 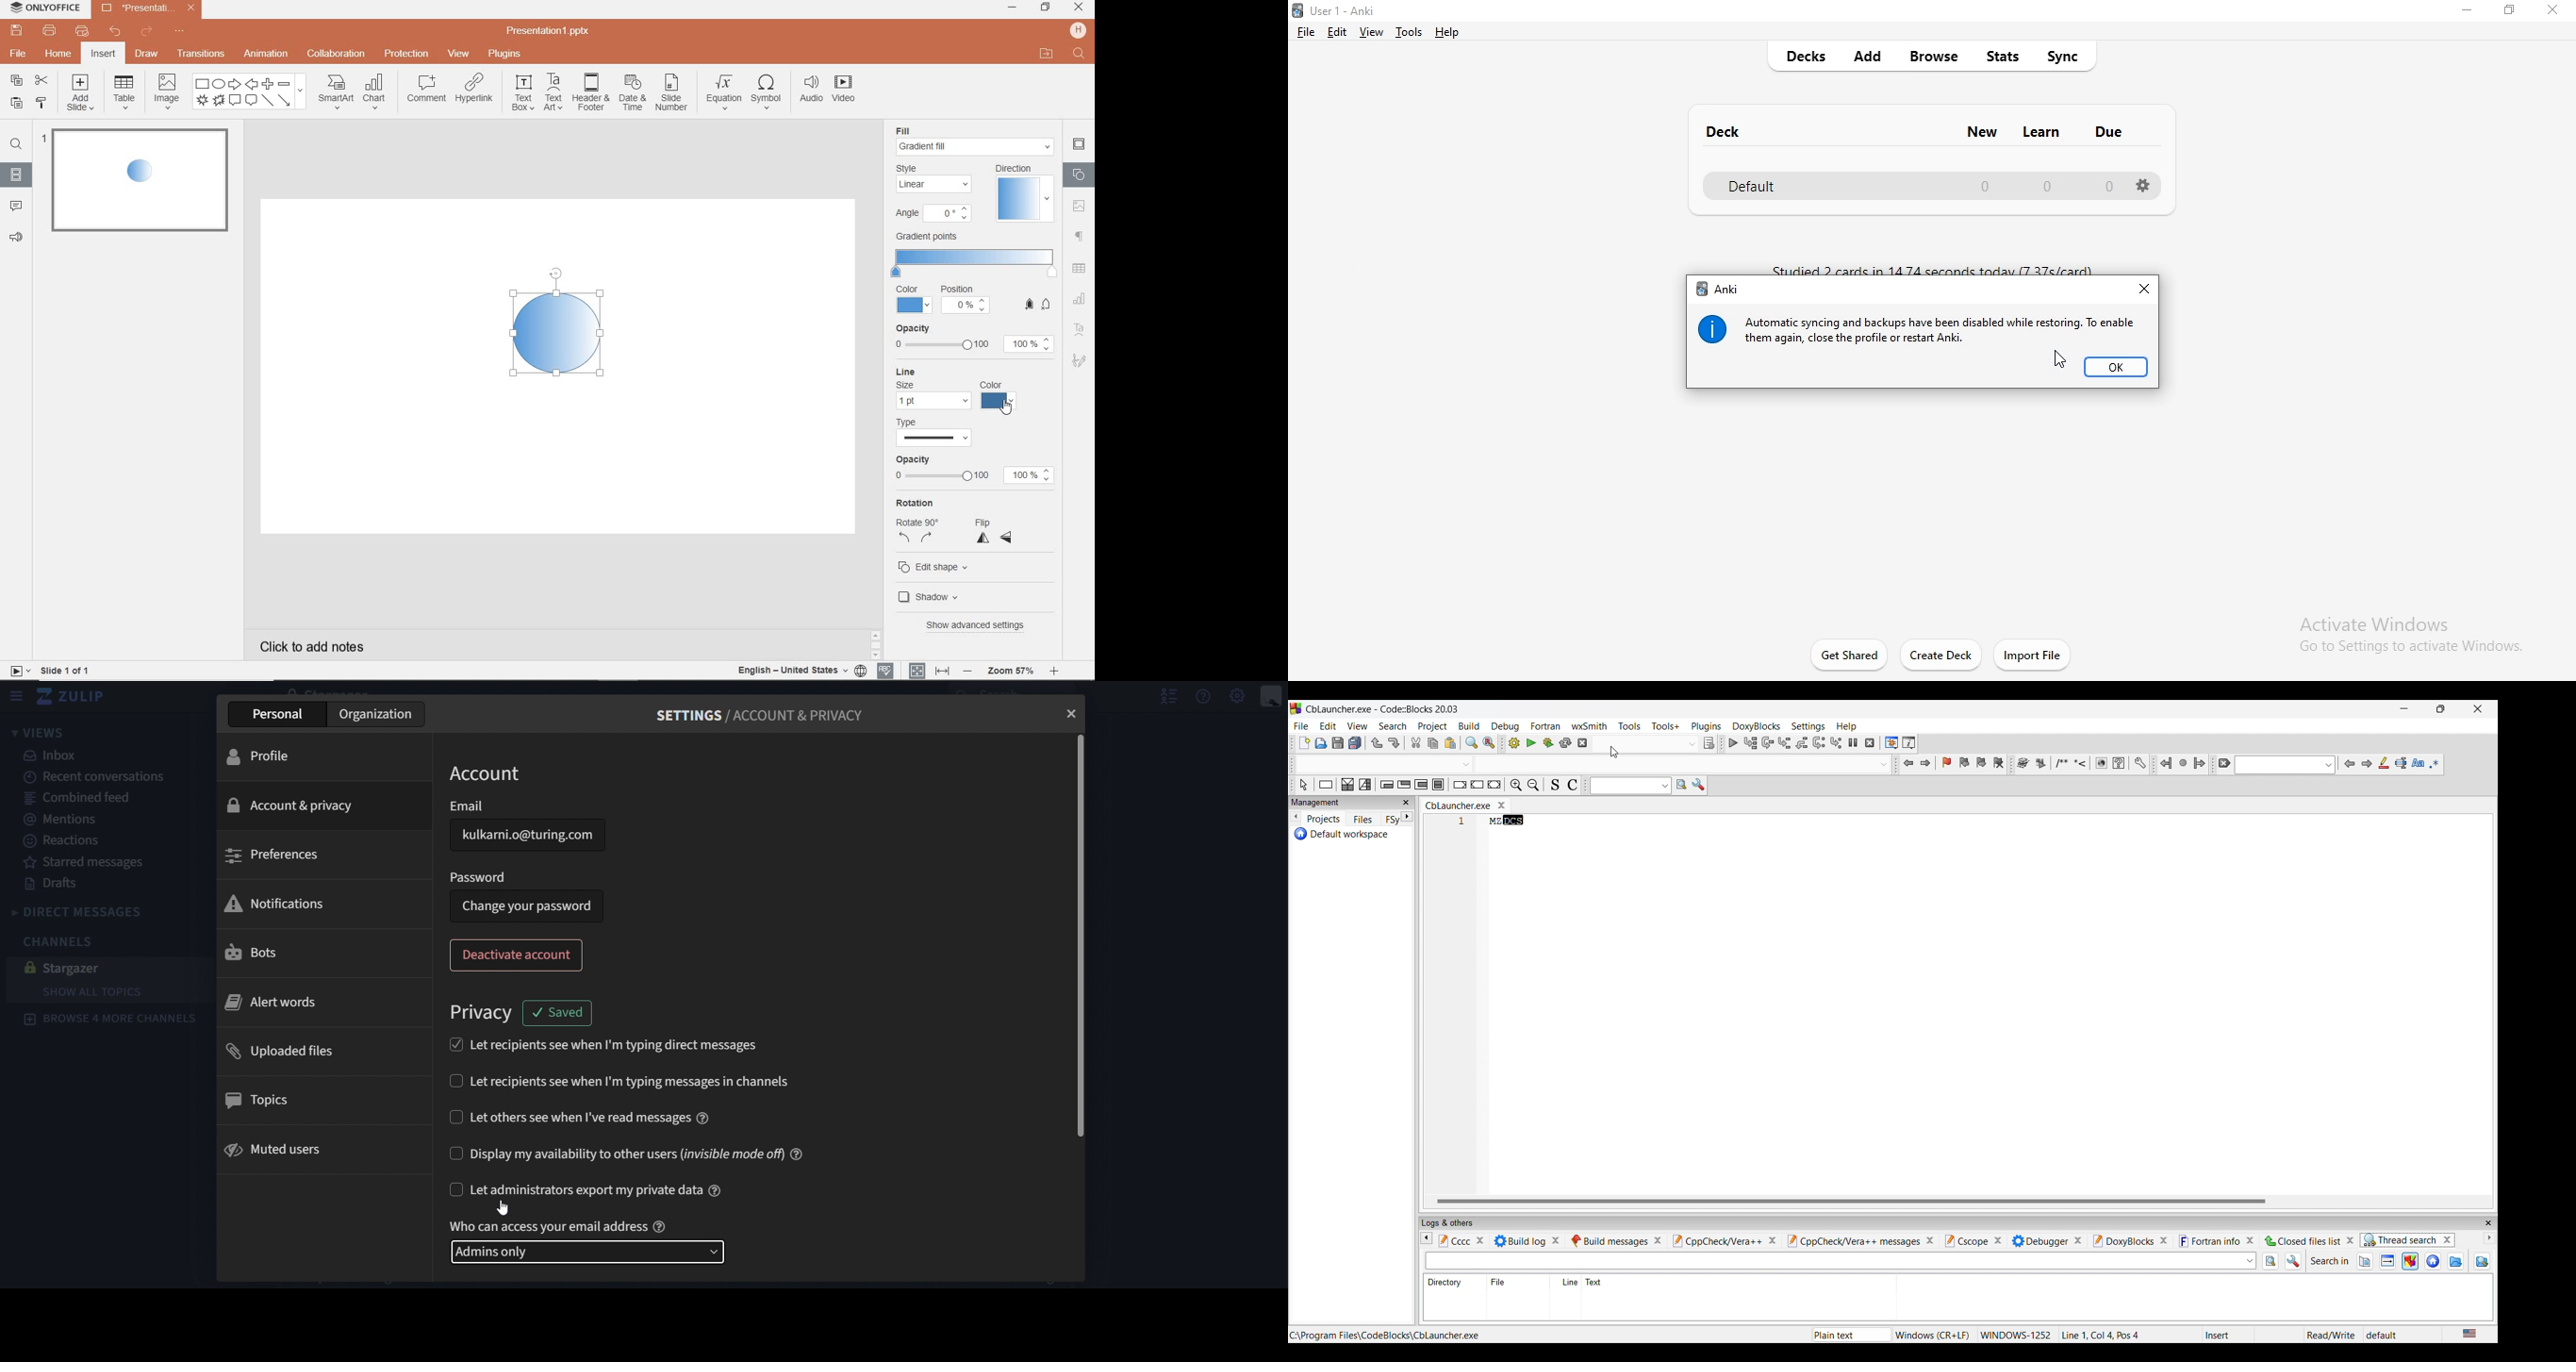 What do you see at coordinates (1315, 803) in the screenshot?
I see `Panel title` at bounding box center [1315, 803].